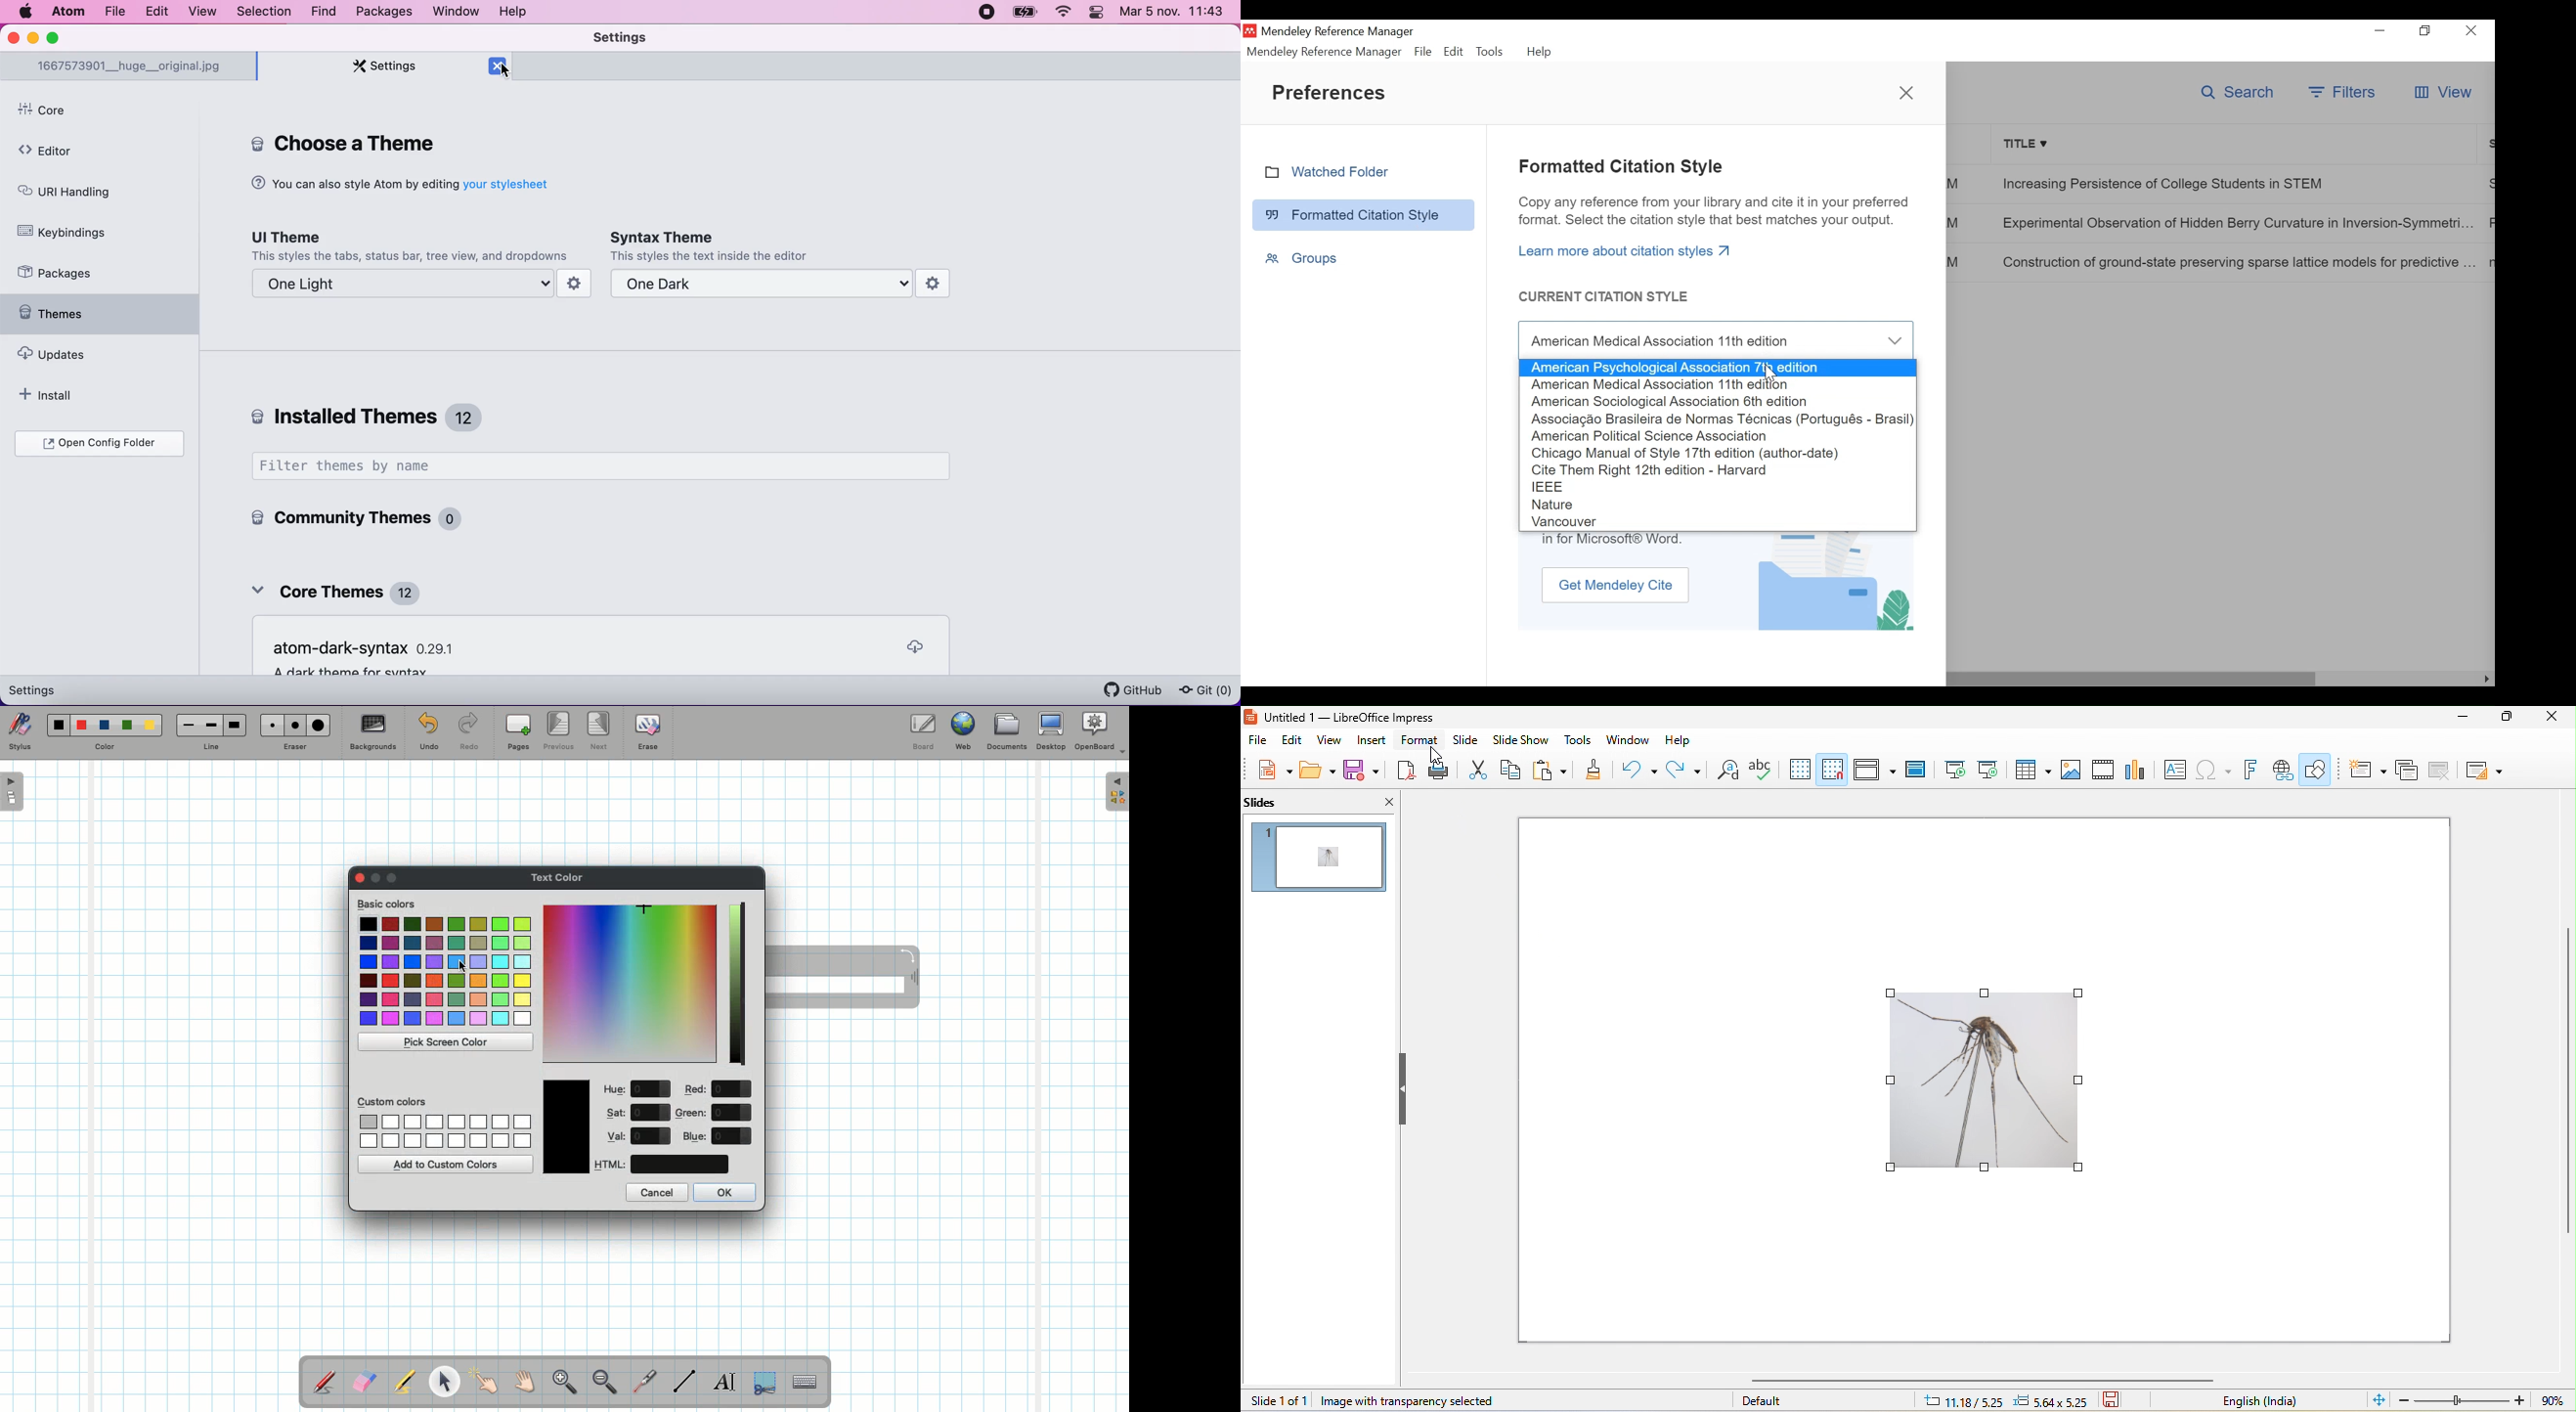 This screenshot has height=1428, width=2576. I want to click on Search , so click(2240, 93).